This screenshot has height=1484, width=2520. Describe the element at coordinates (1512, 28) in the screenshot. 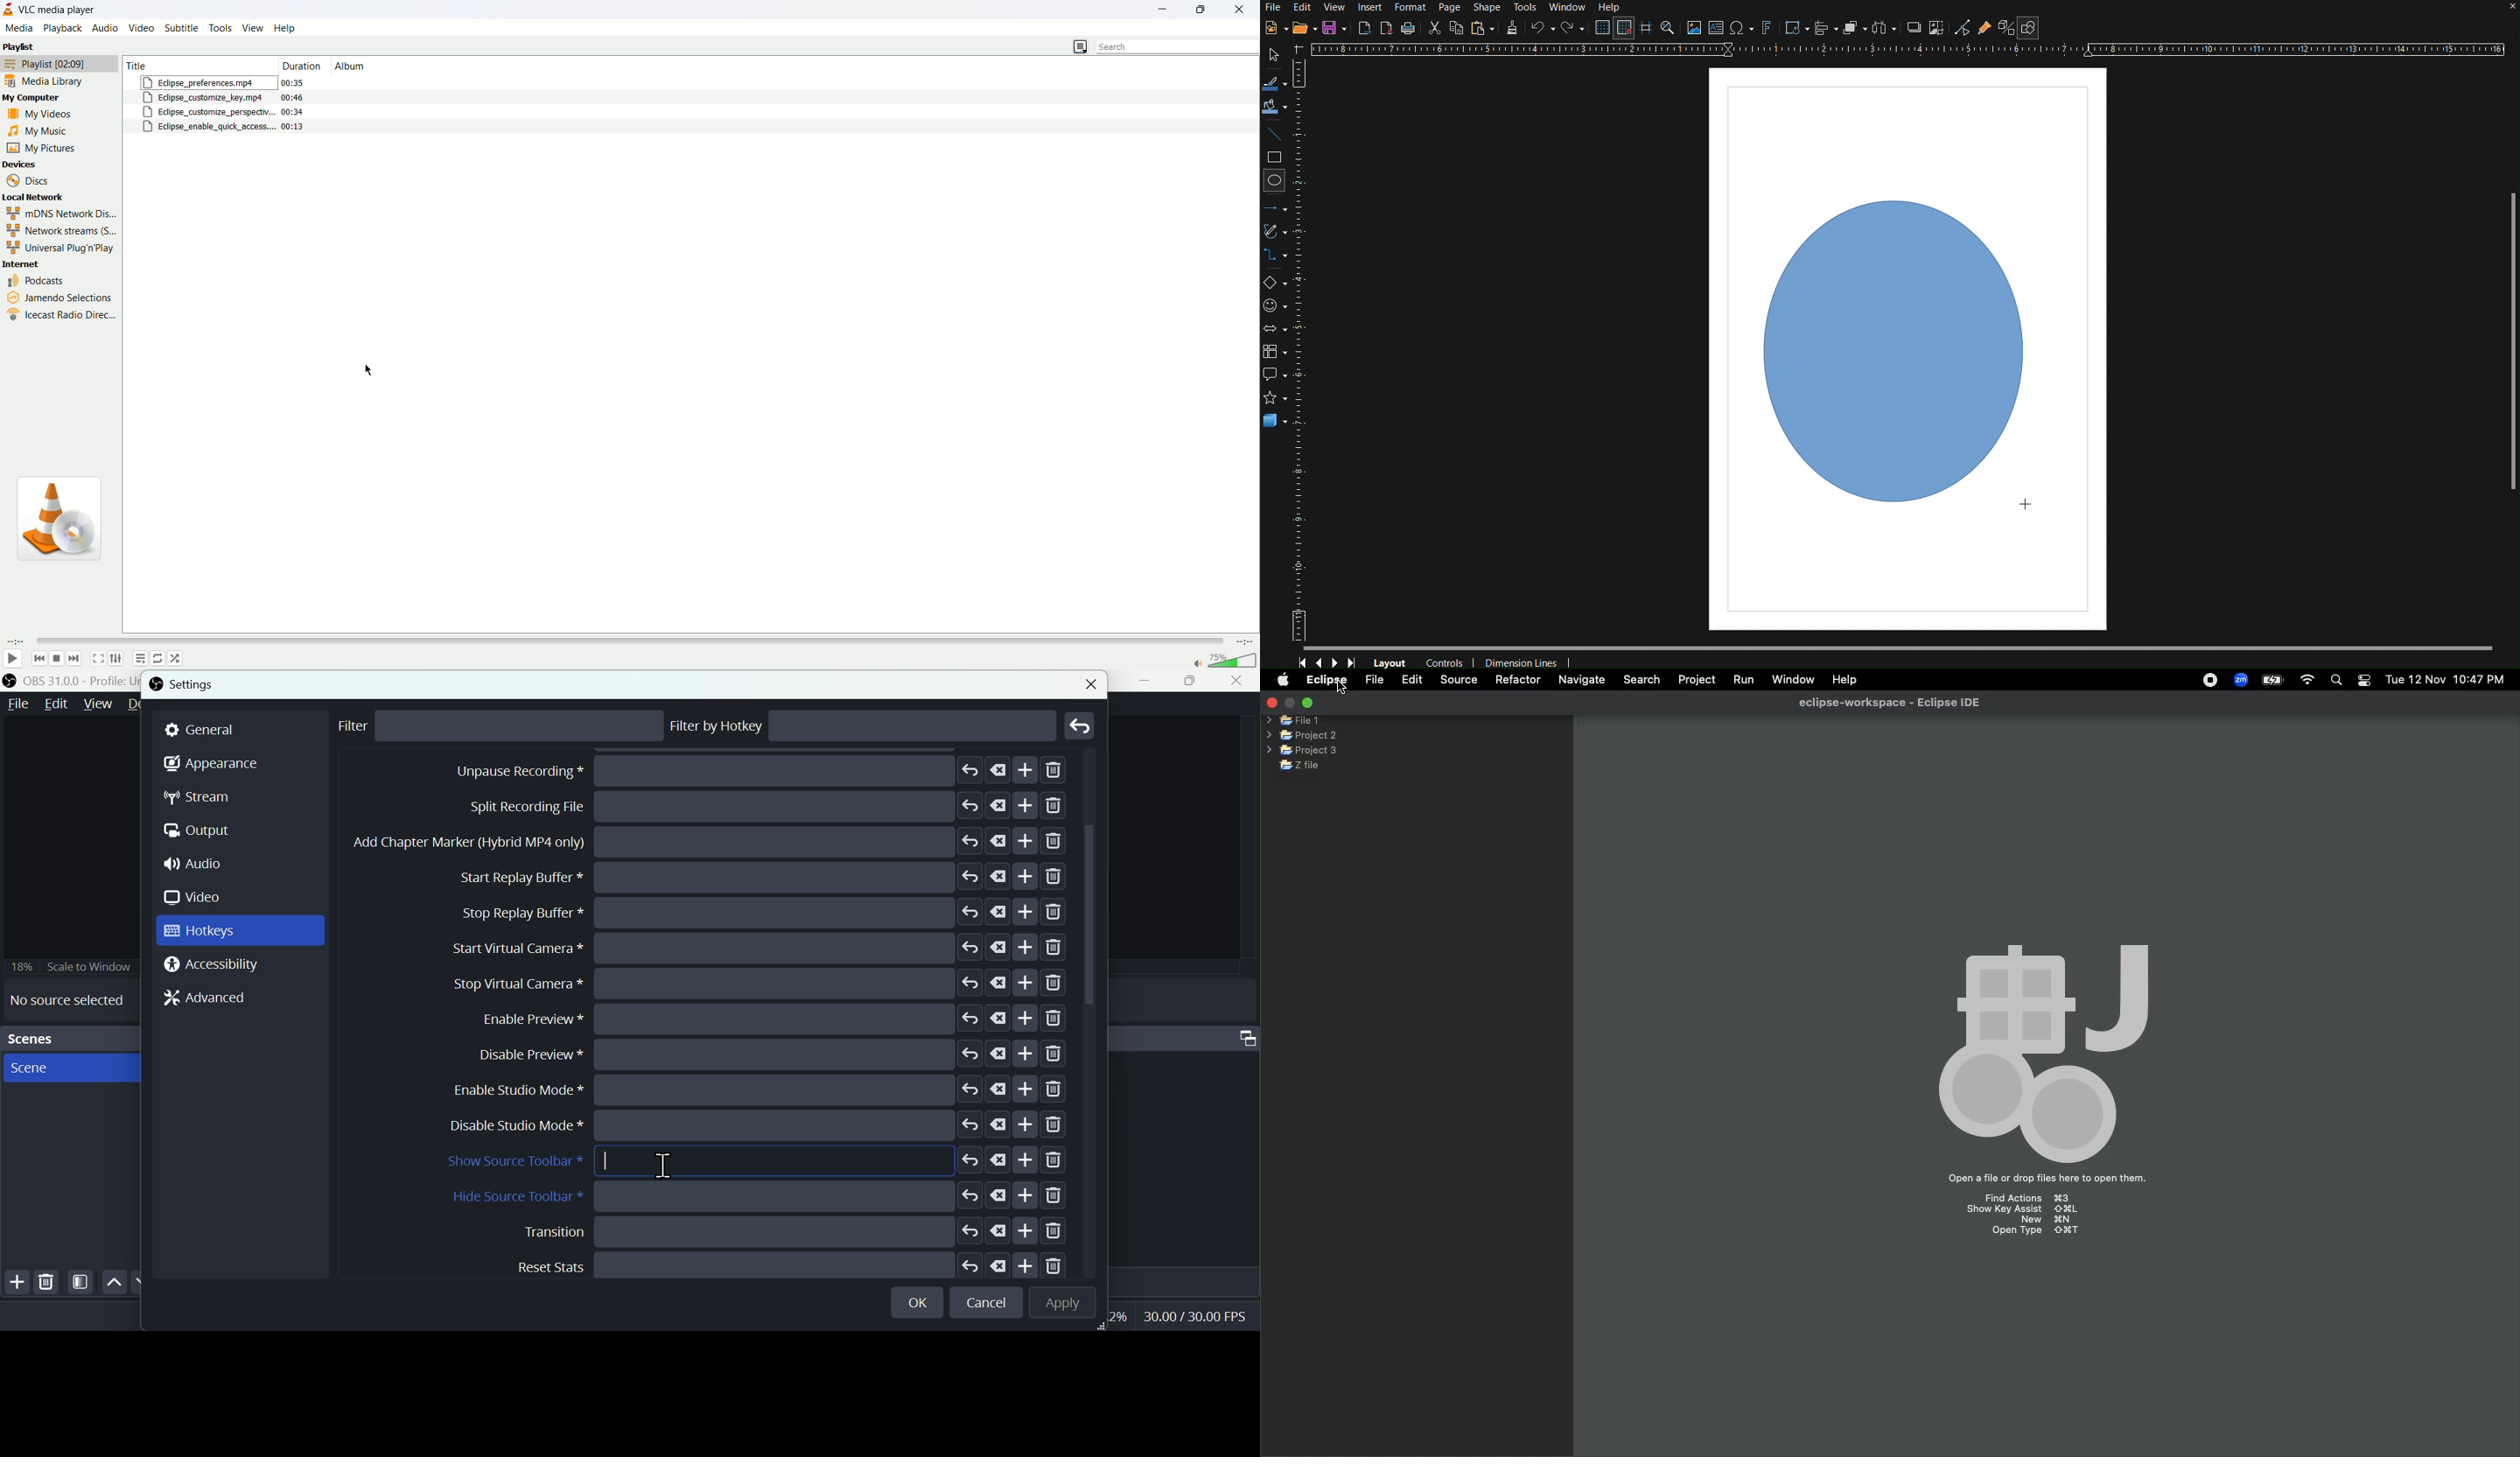

I see `Copy Formatting` at that location.